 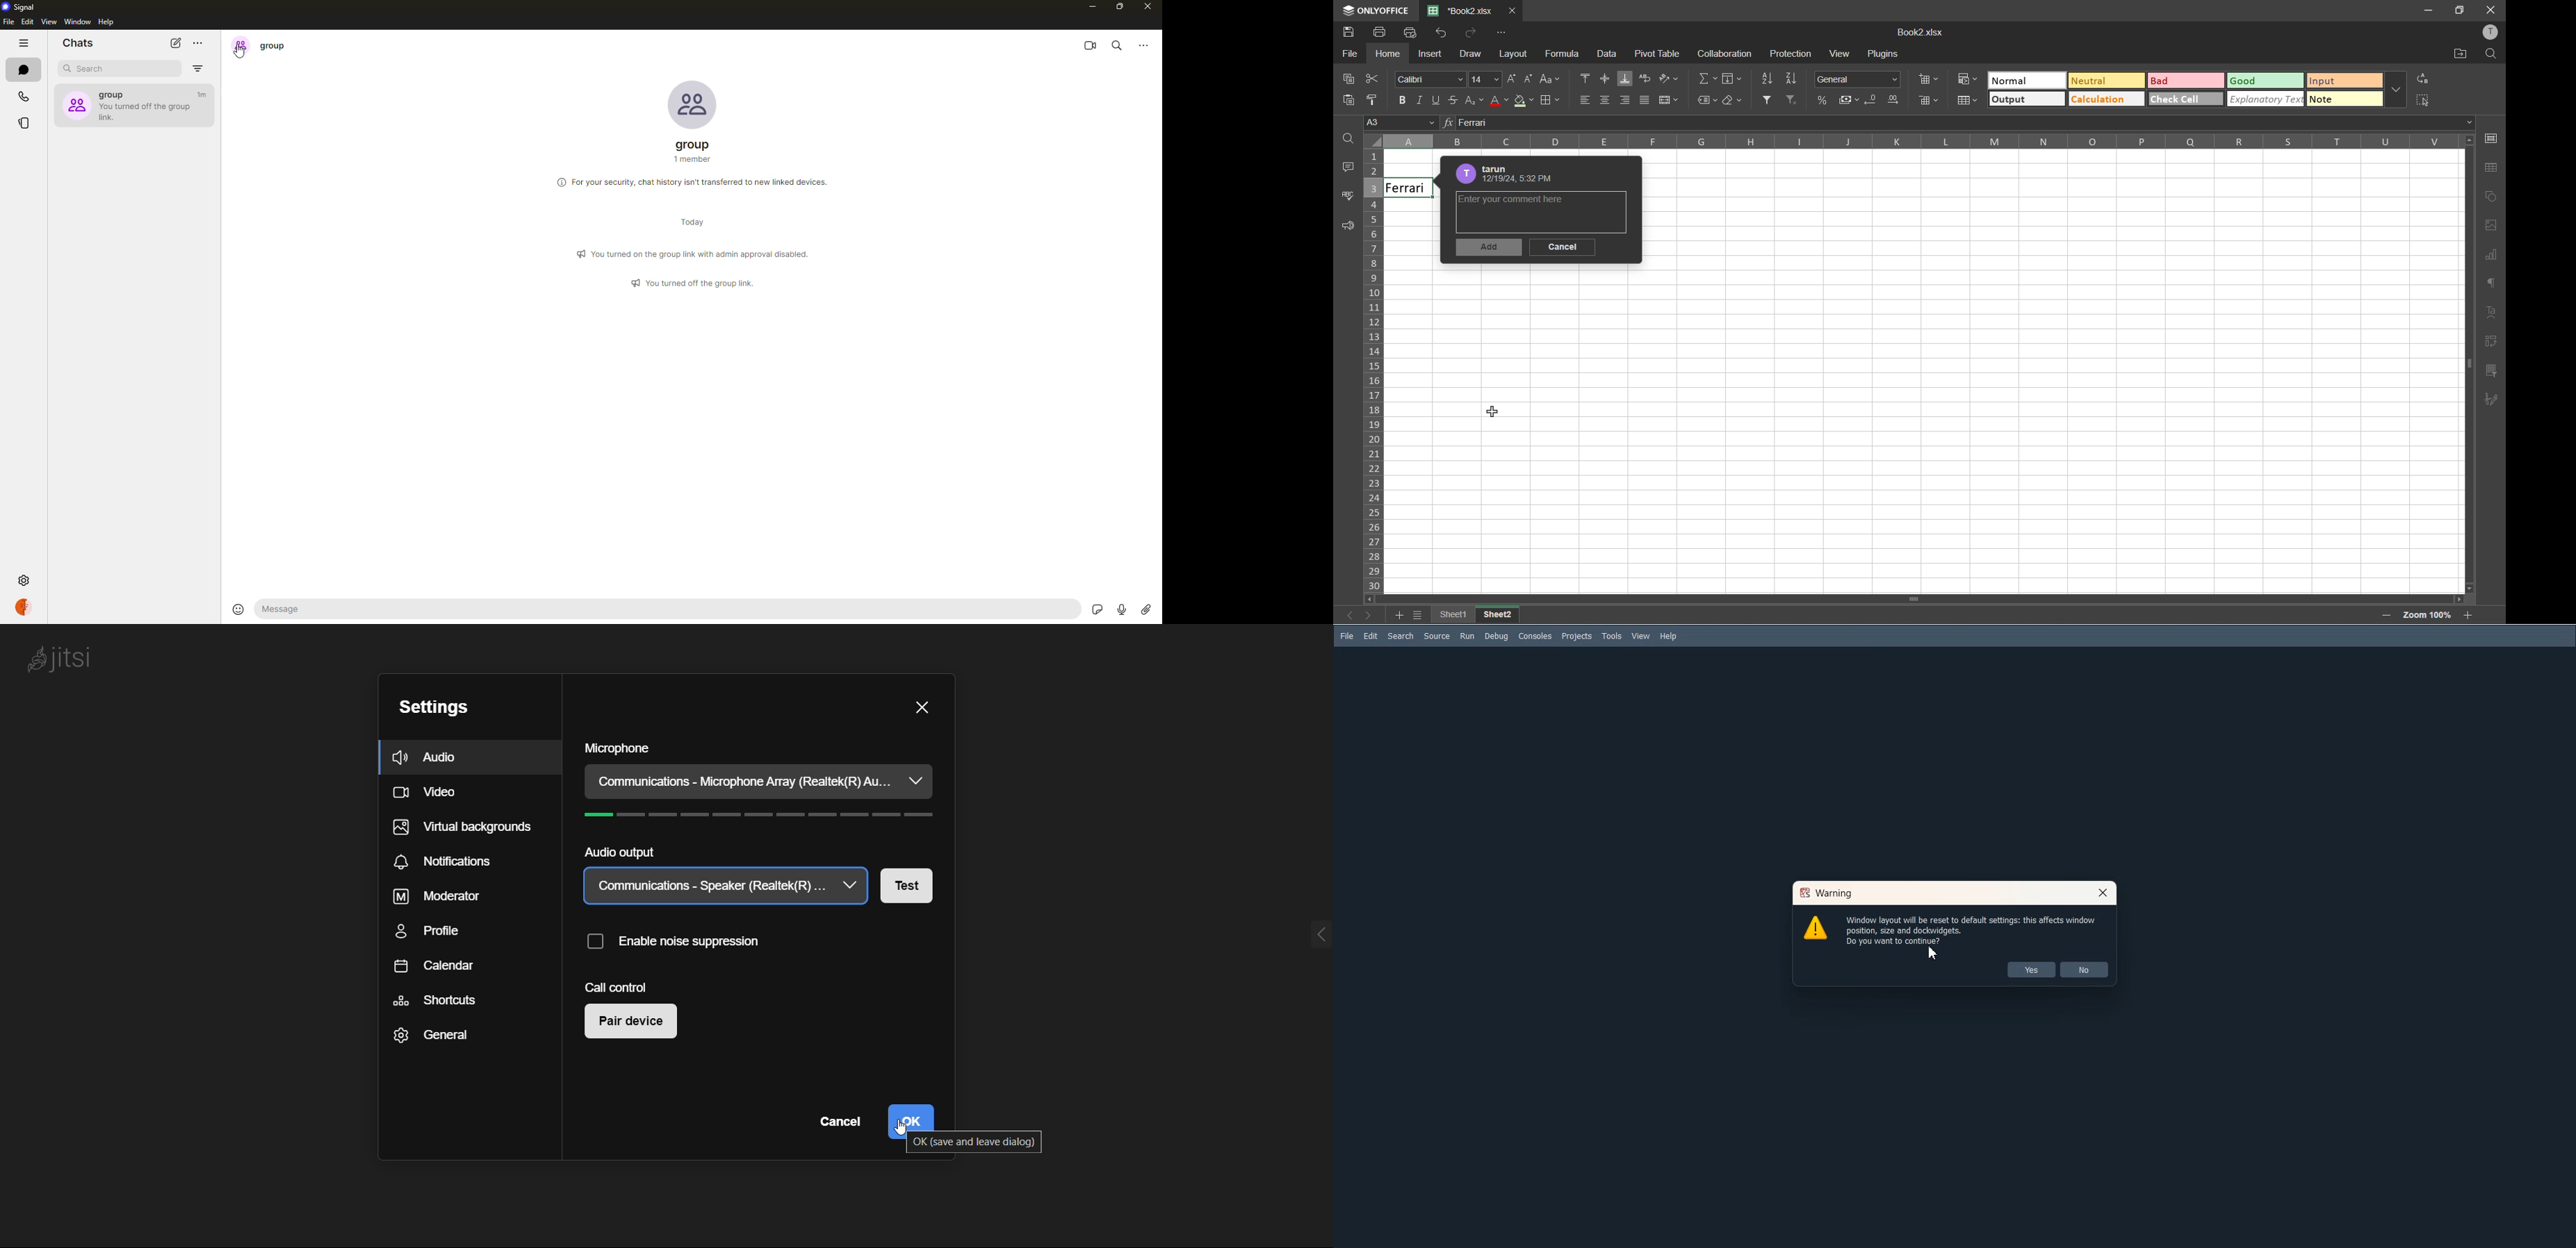 I want to click on hide tabs, so click(x=22, y=45).